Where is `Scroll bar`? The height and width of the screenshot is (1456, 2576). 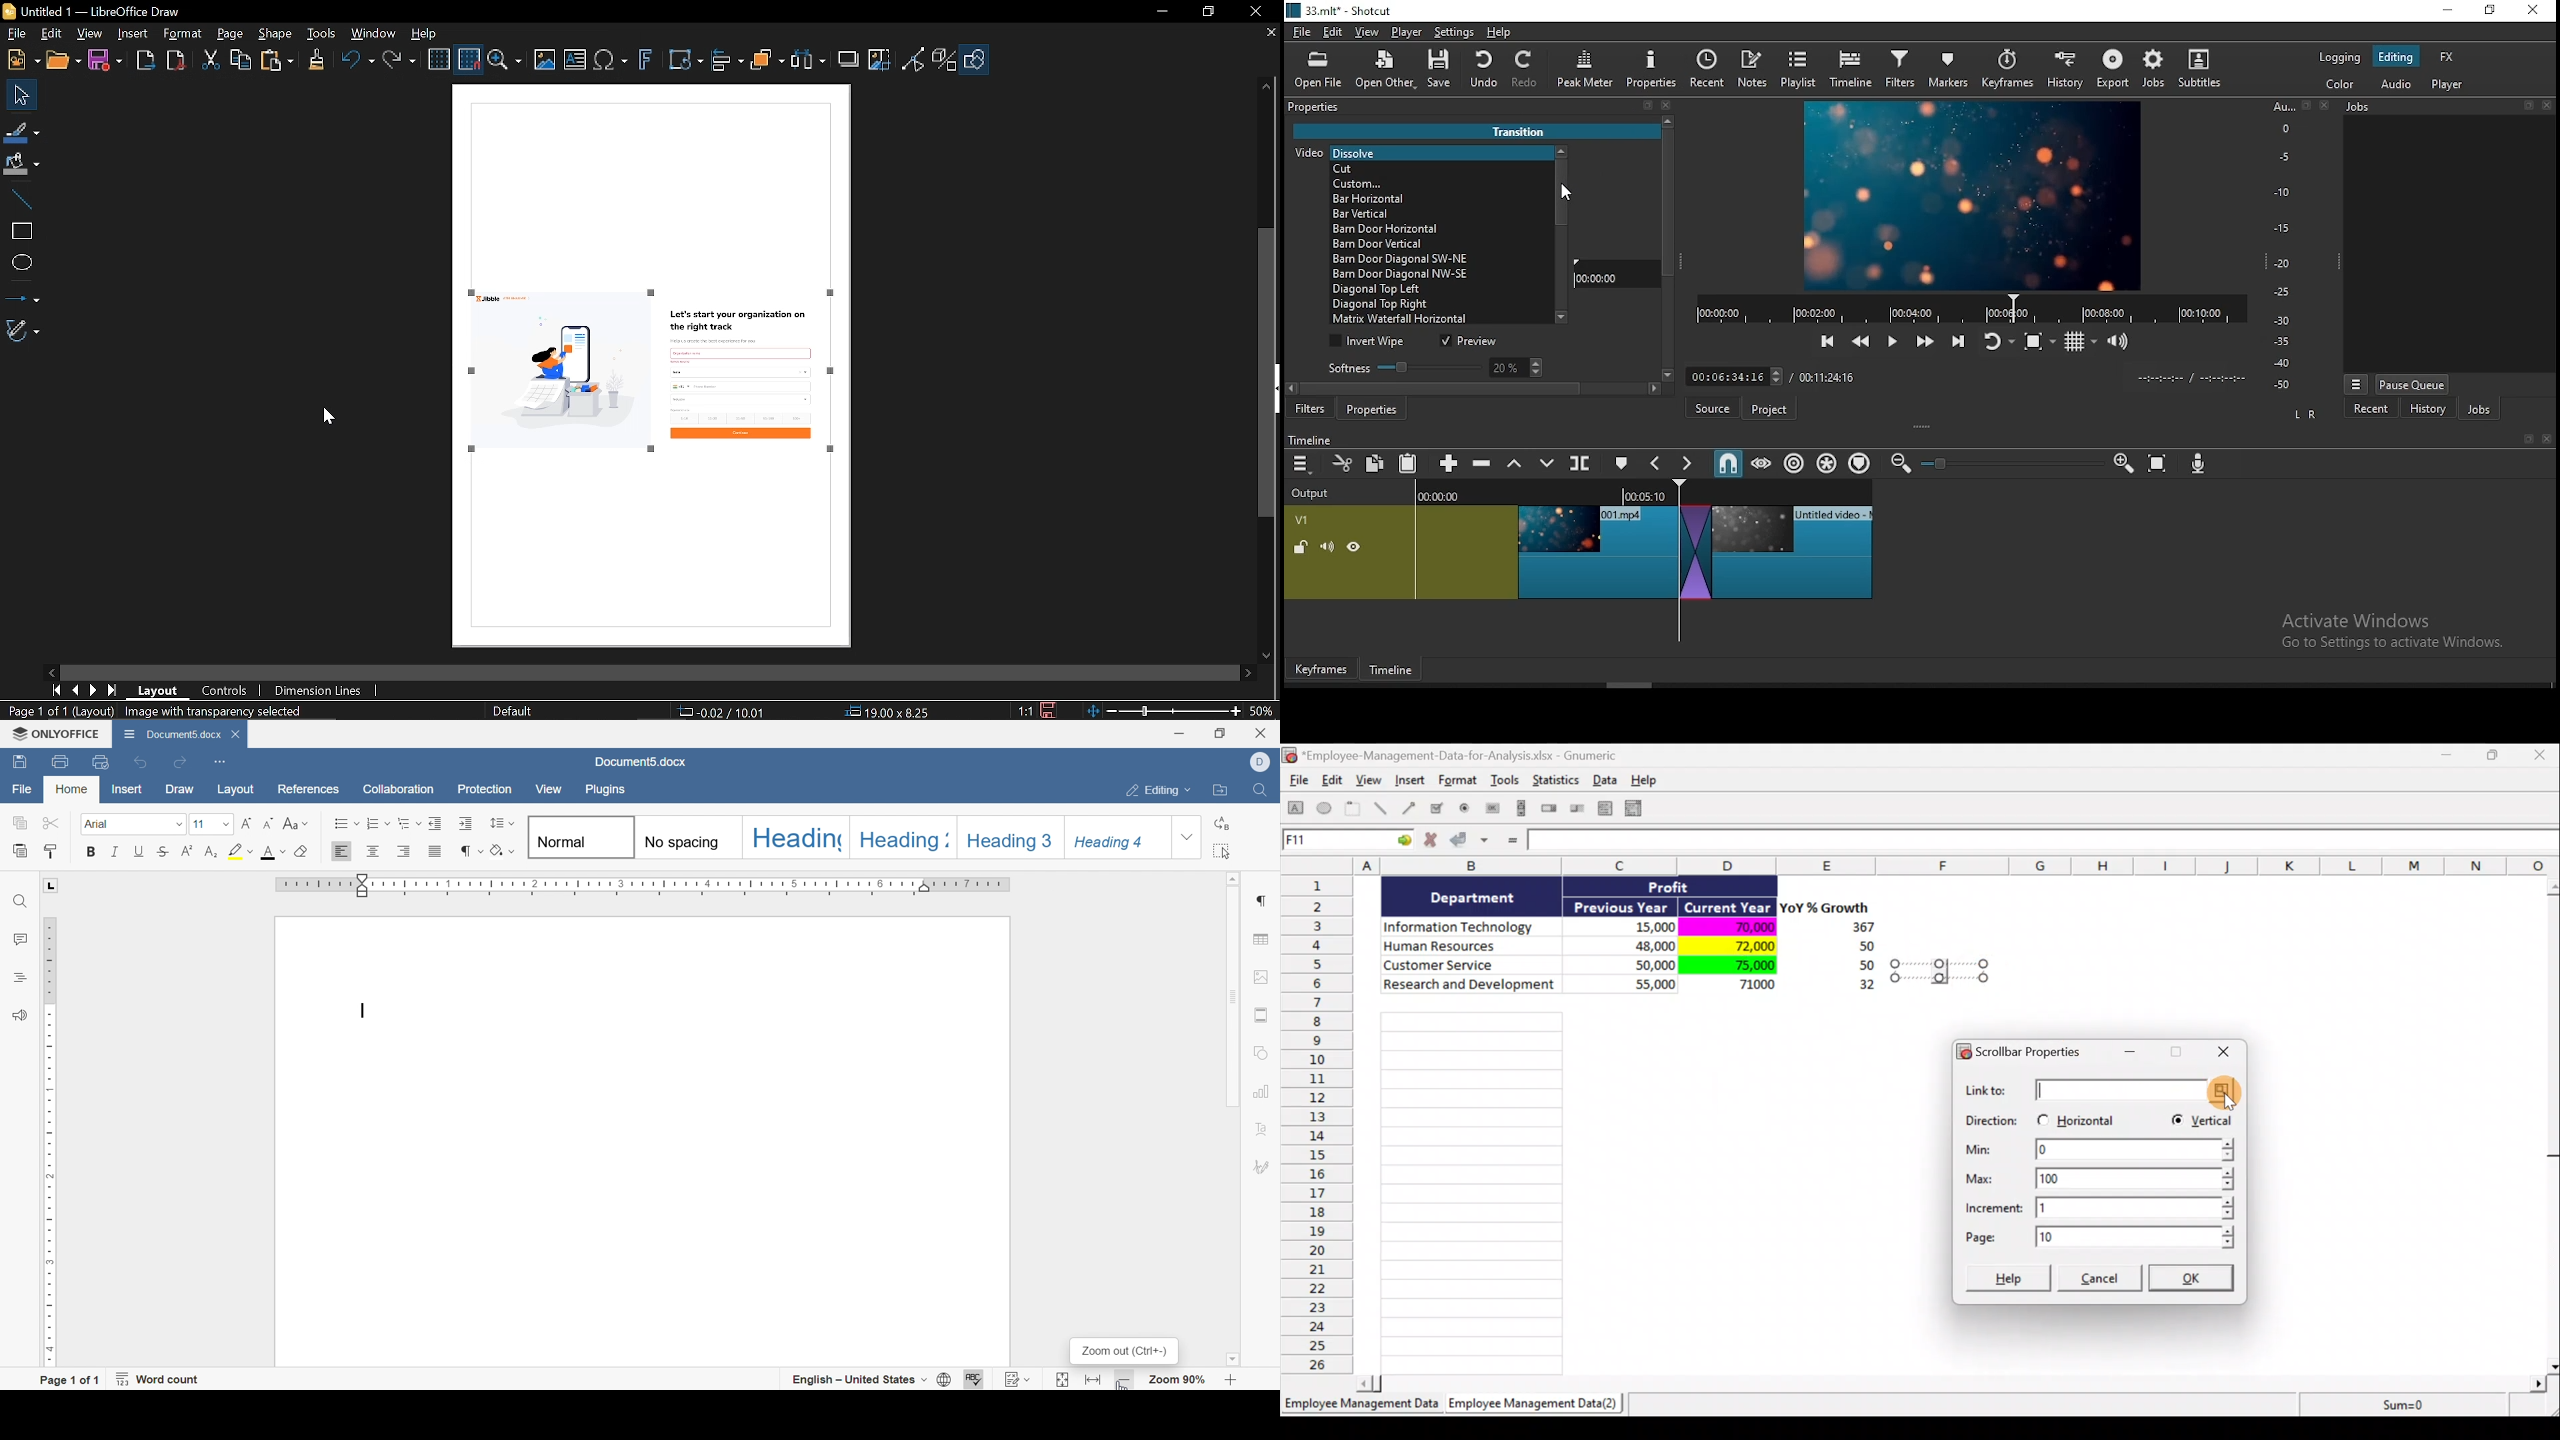
Scroll bar is located at coordinates (1956, 1381).